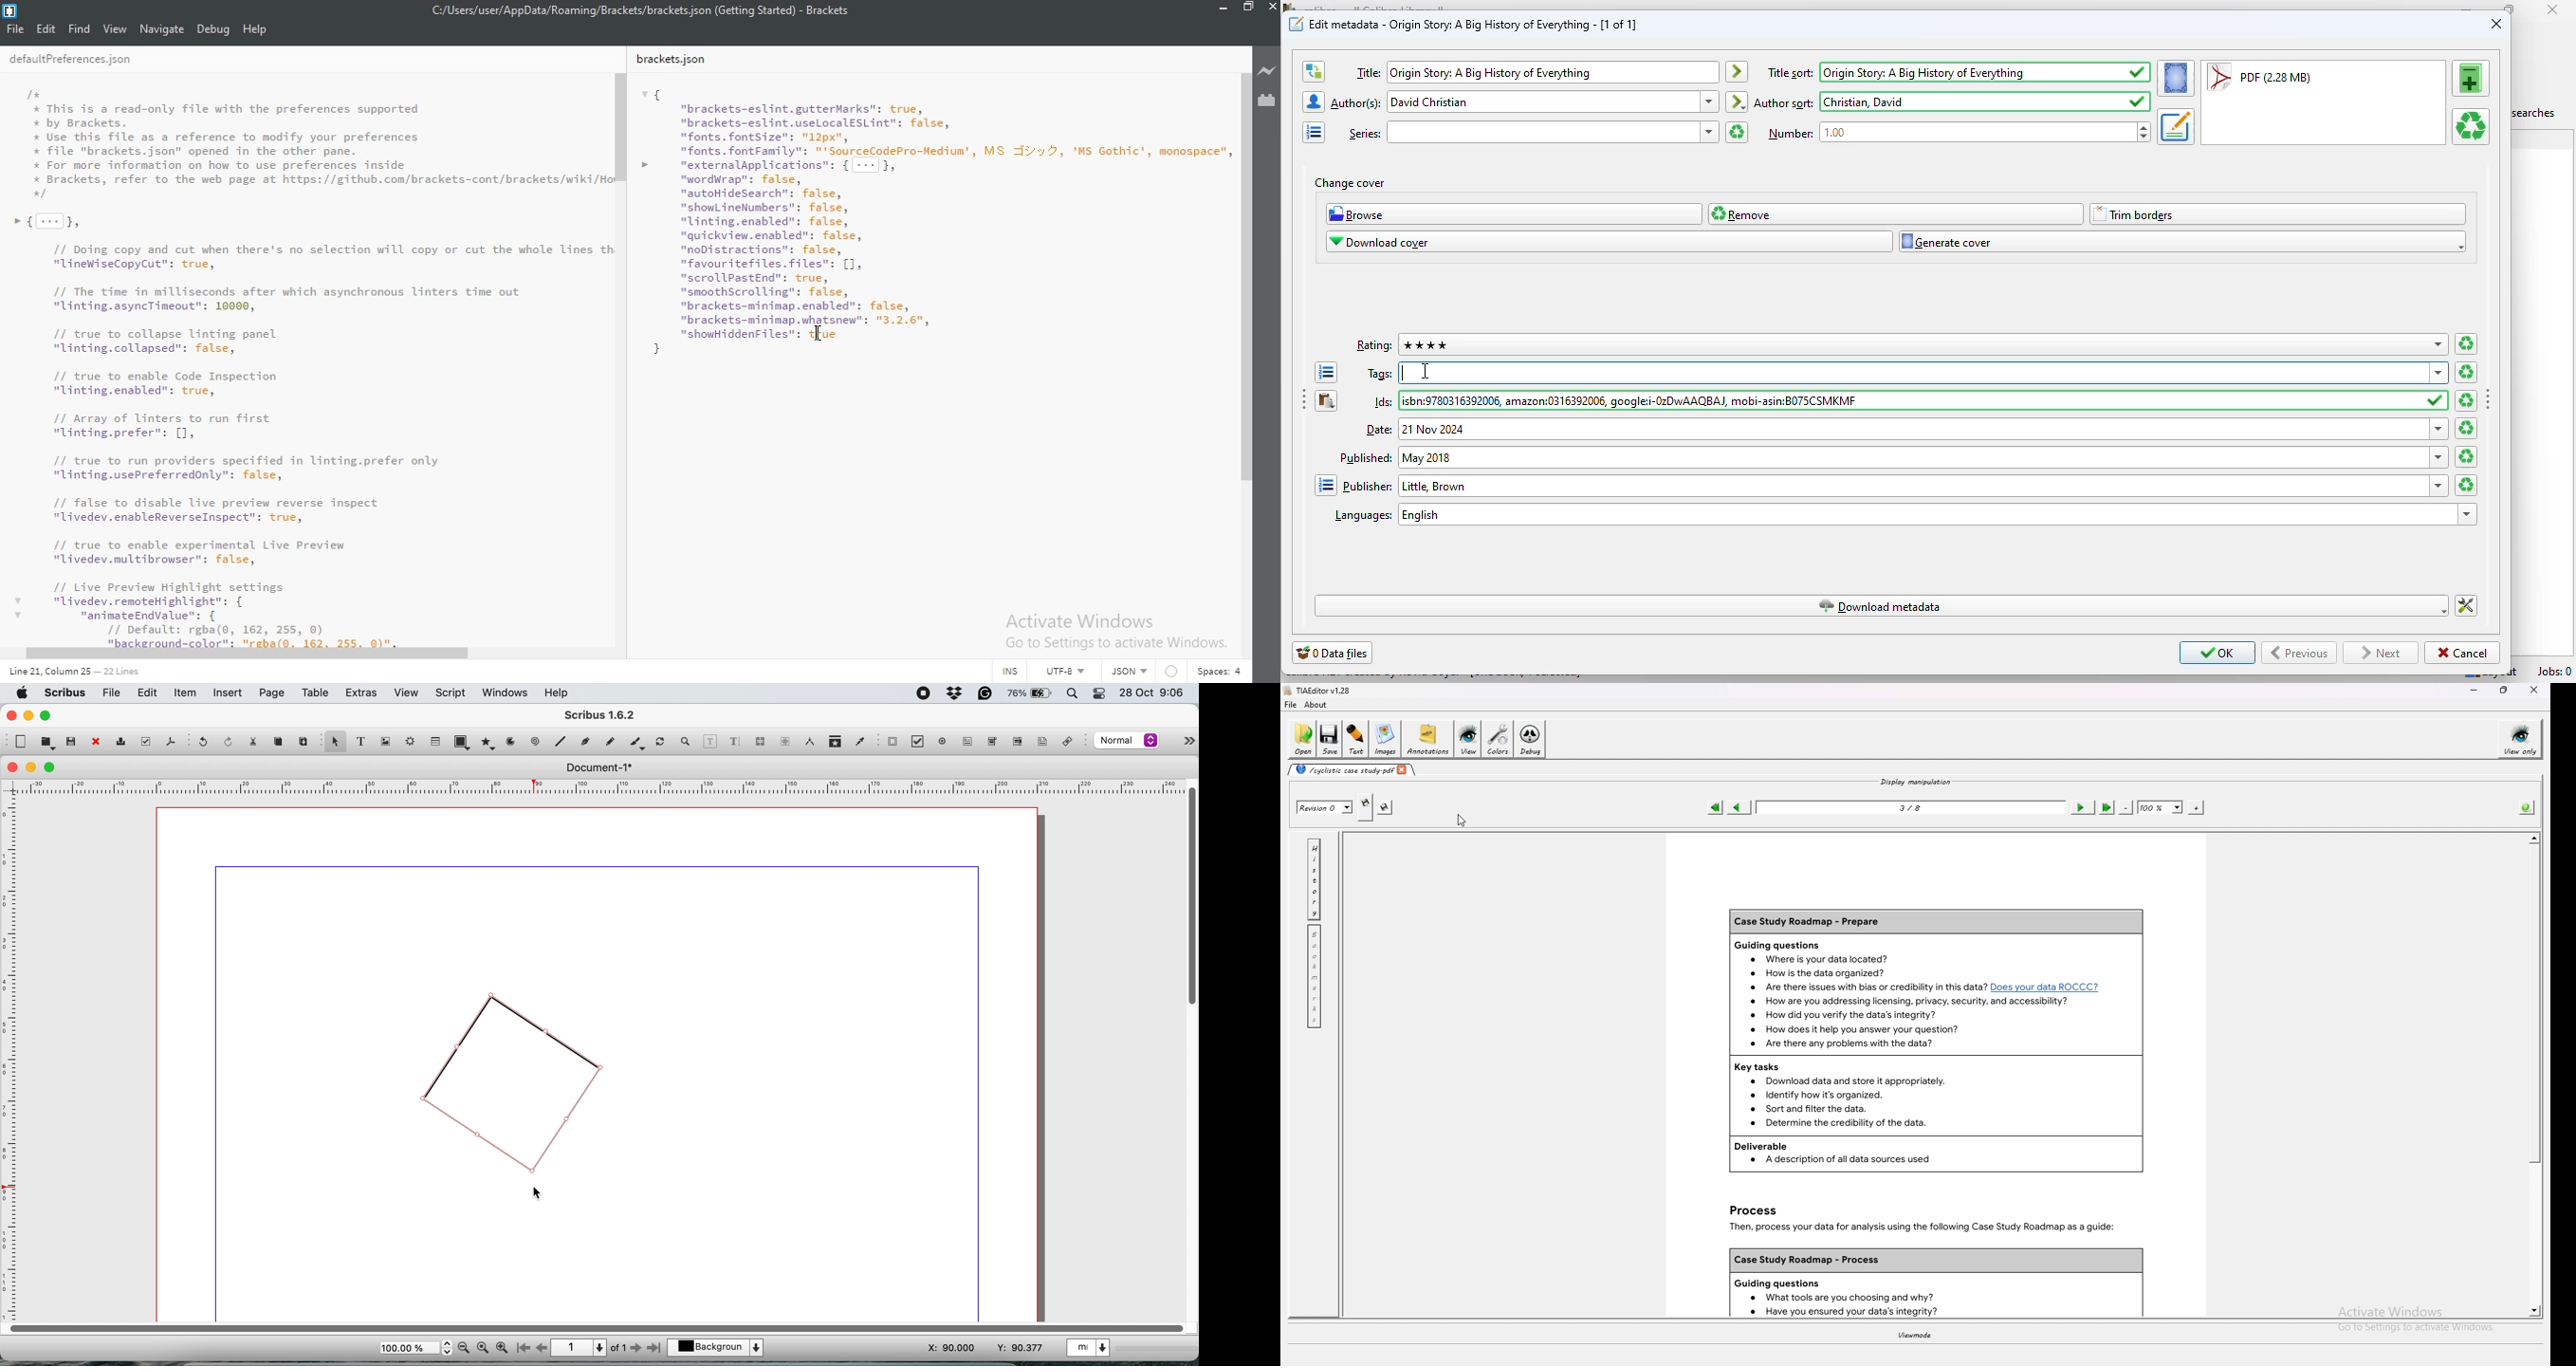 The width and height of the screenshot is (2576, 1372). Describe the element at coordinates (1364, 133) in the screenshot. I see `text` at that location.